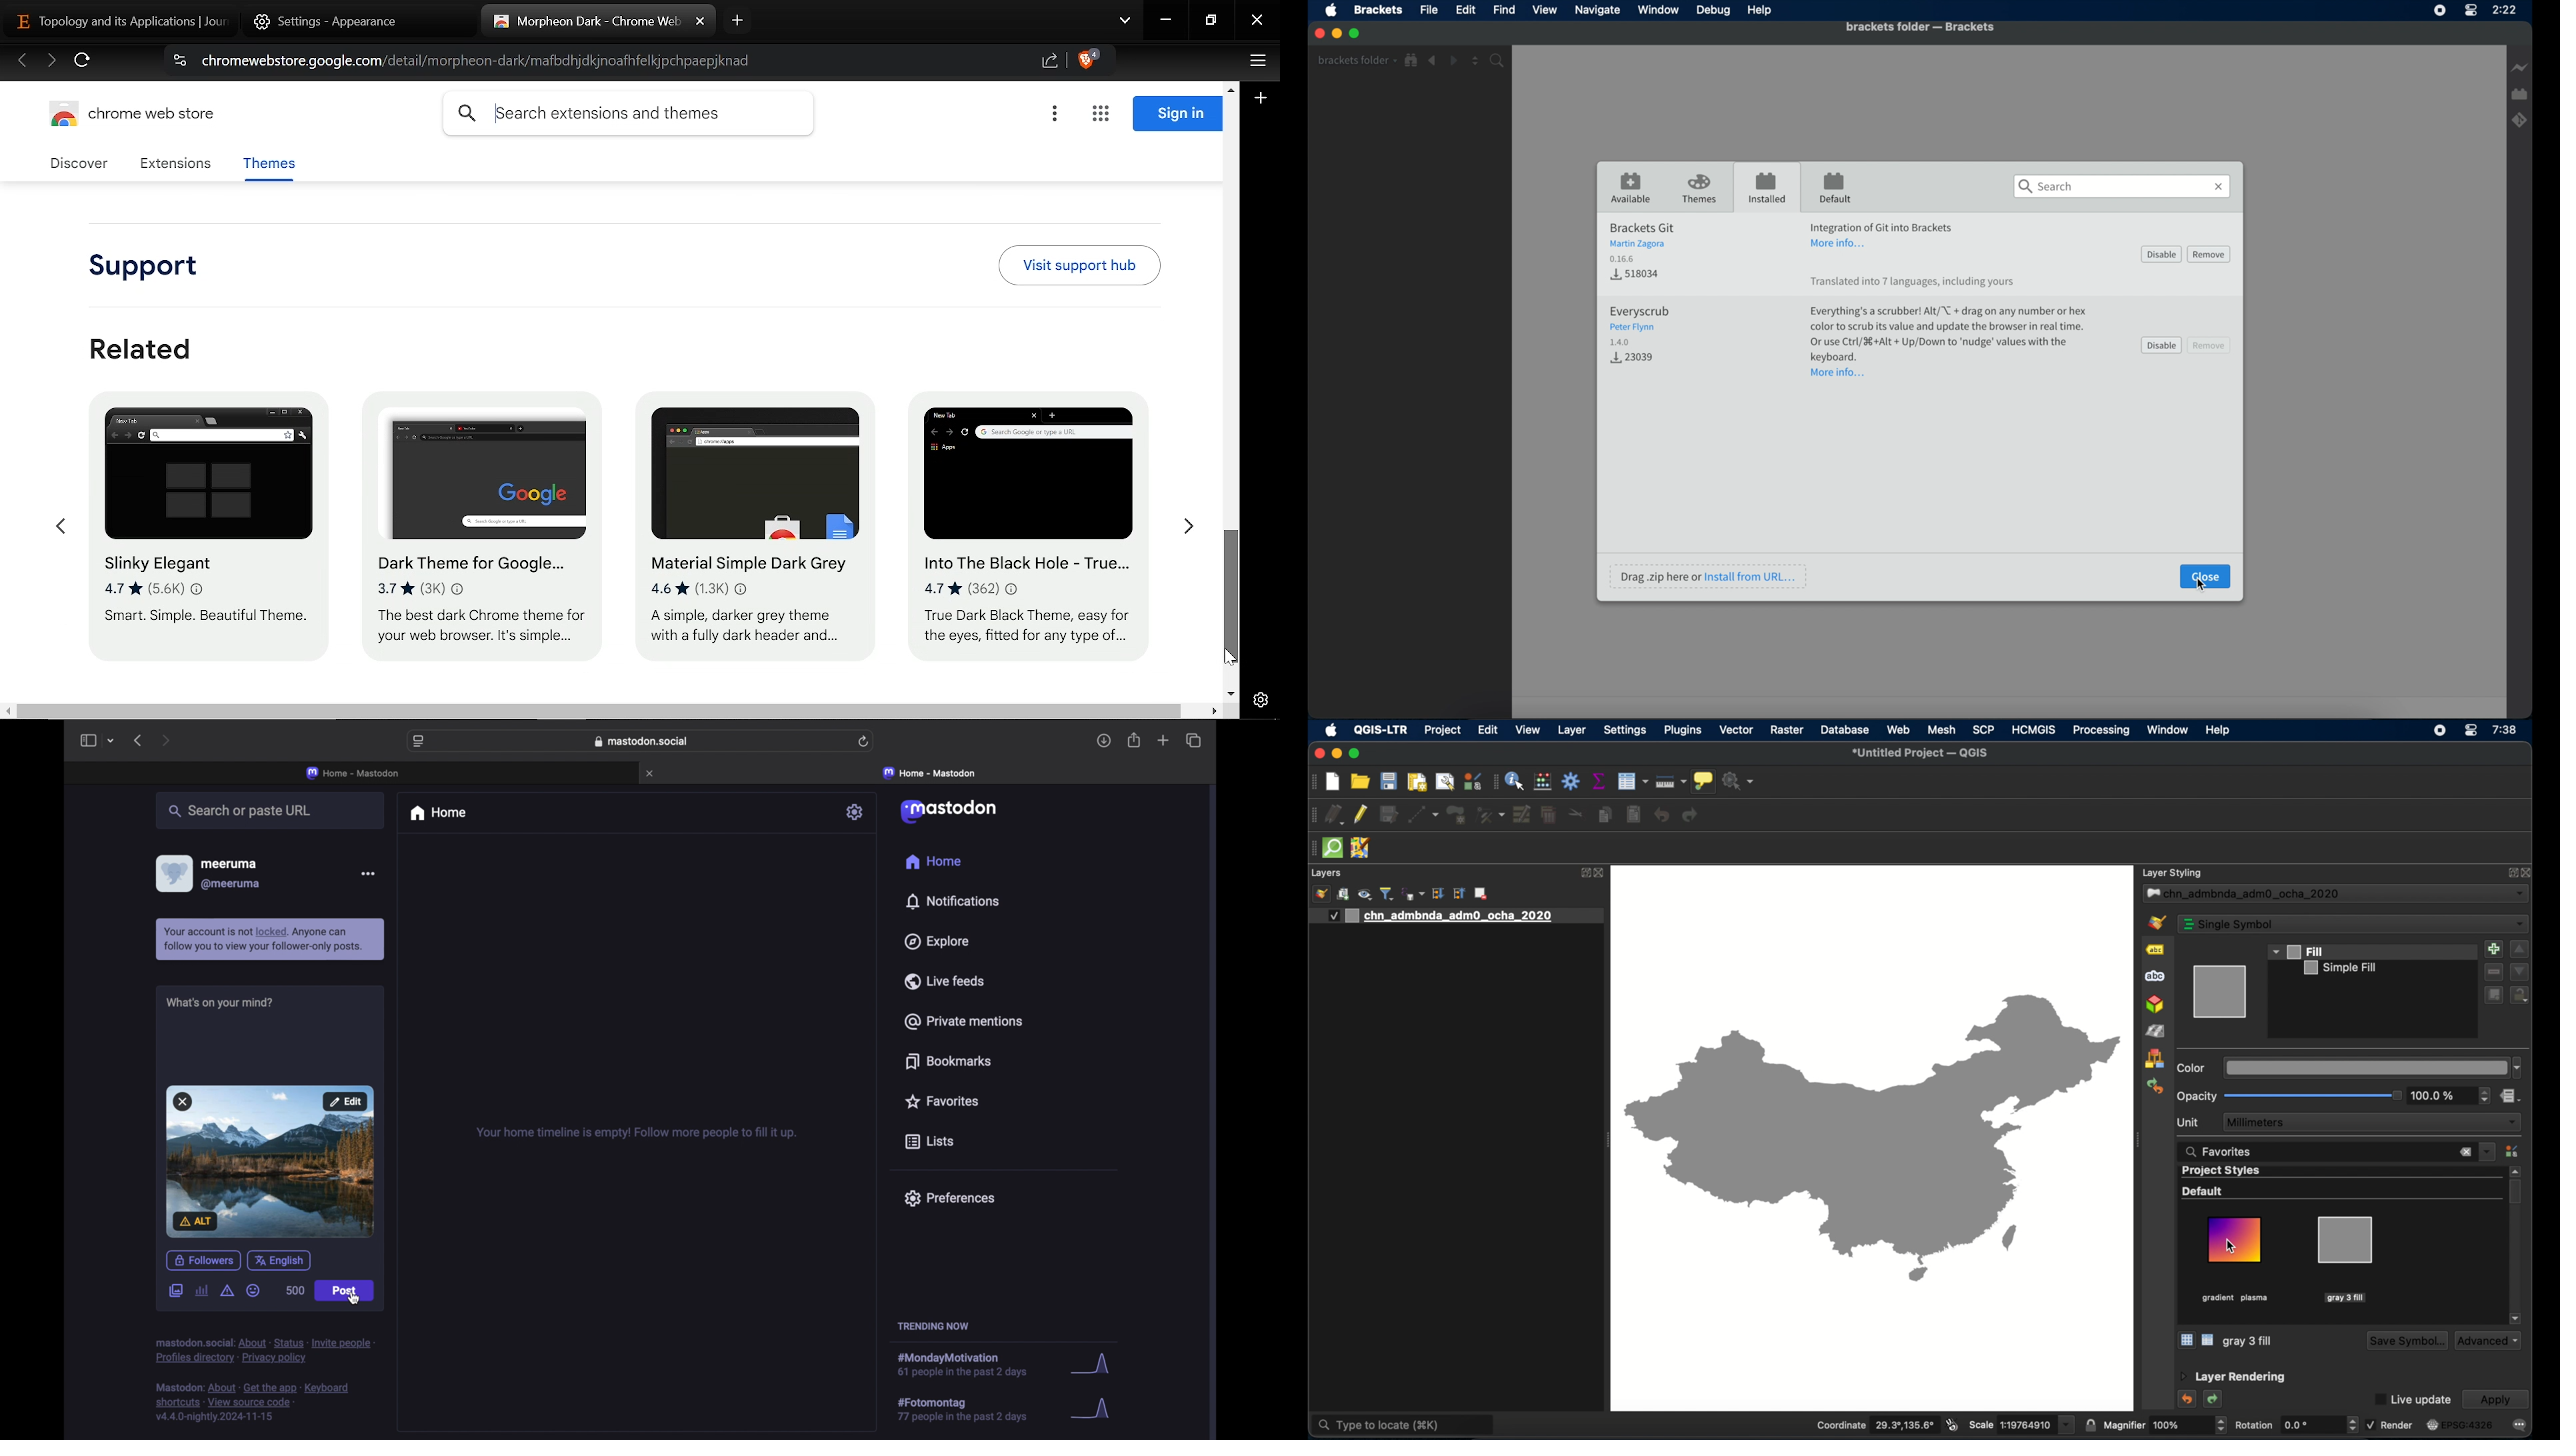  What do you see at coordinates (2461, 1424) in the screenshot?
I see `current crs` at bounding box center [2461, 1424].